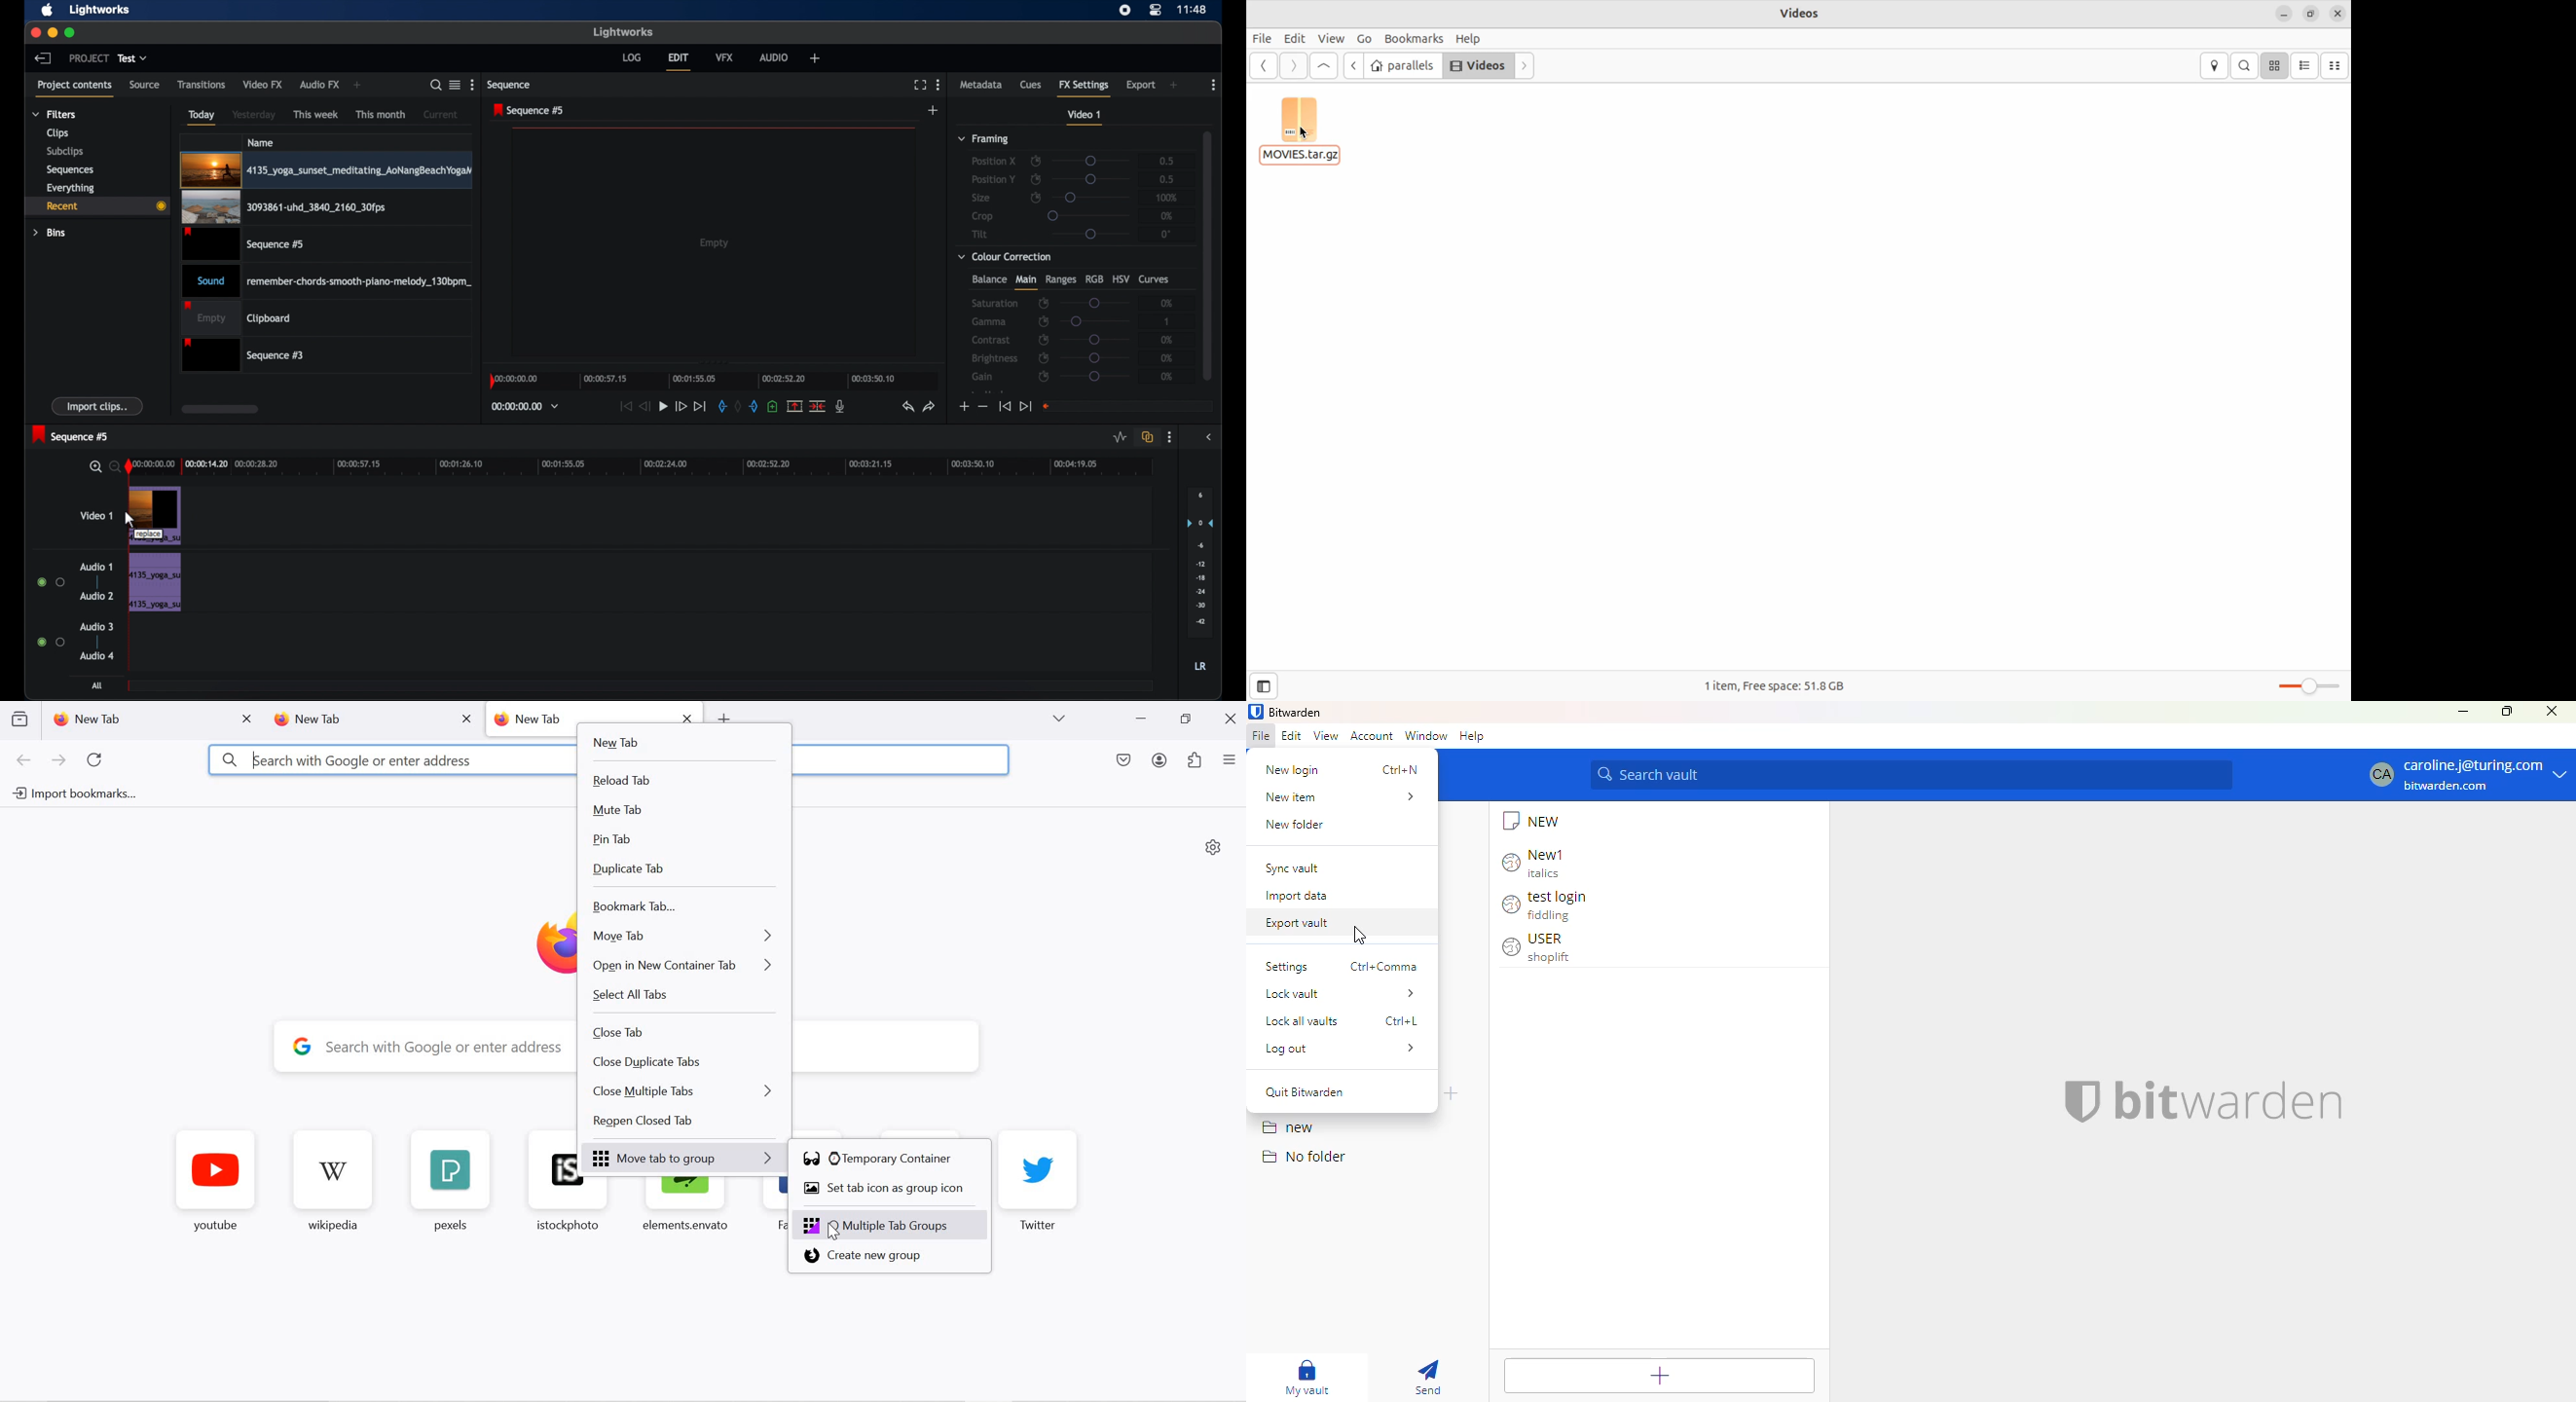  Describe the element at coordinates (1175, 85) in the screenshot. I see `add` at that location.